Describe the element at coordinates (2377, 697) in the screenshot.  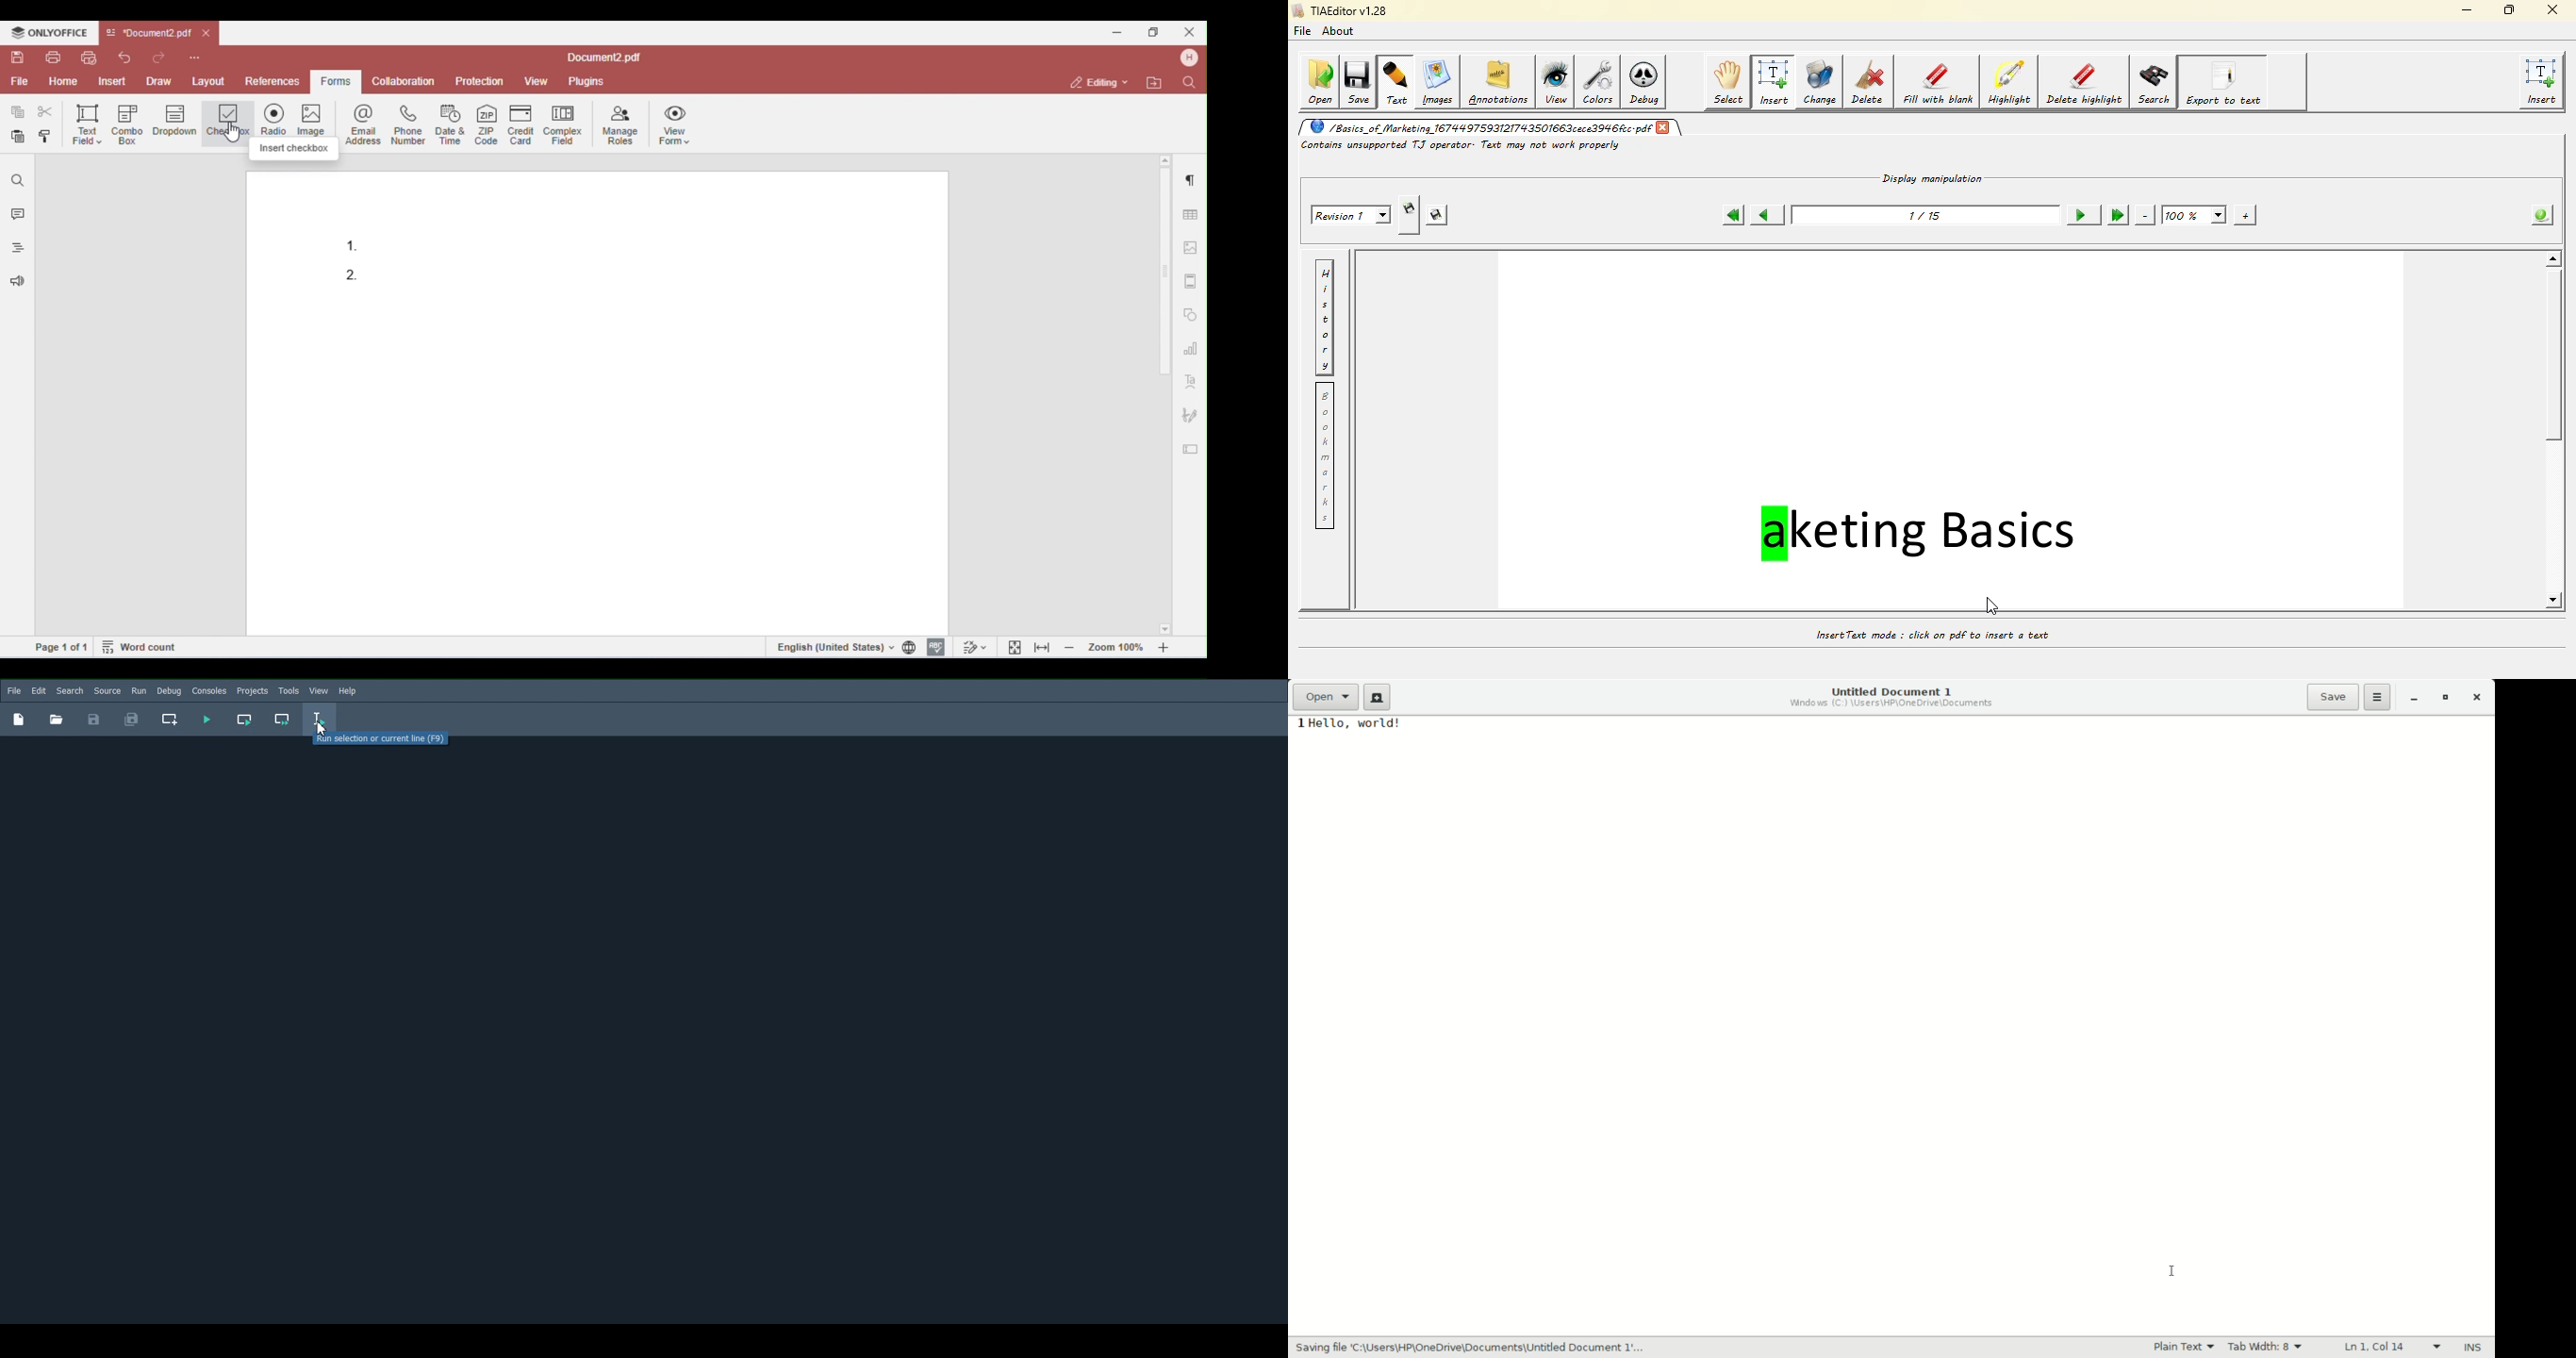
I see `more options` at that location.